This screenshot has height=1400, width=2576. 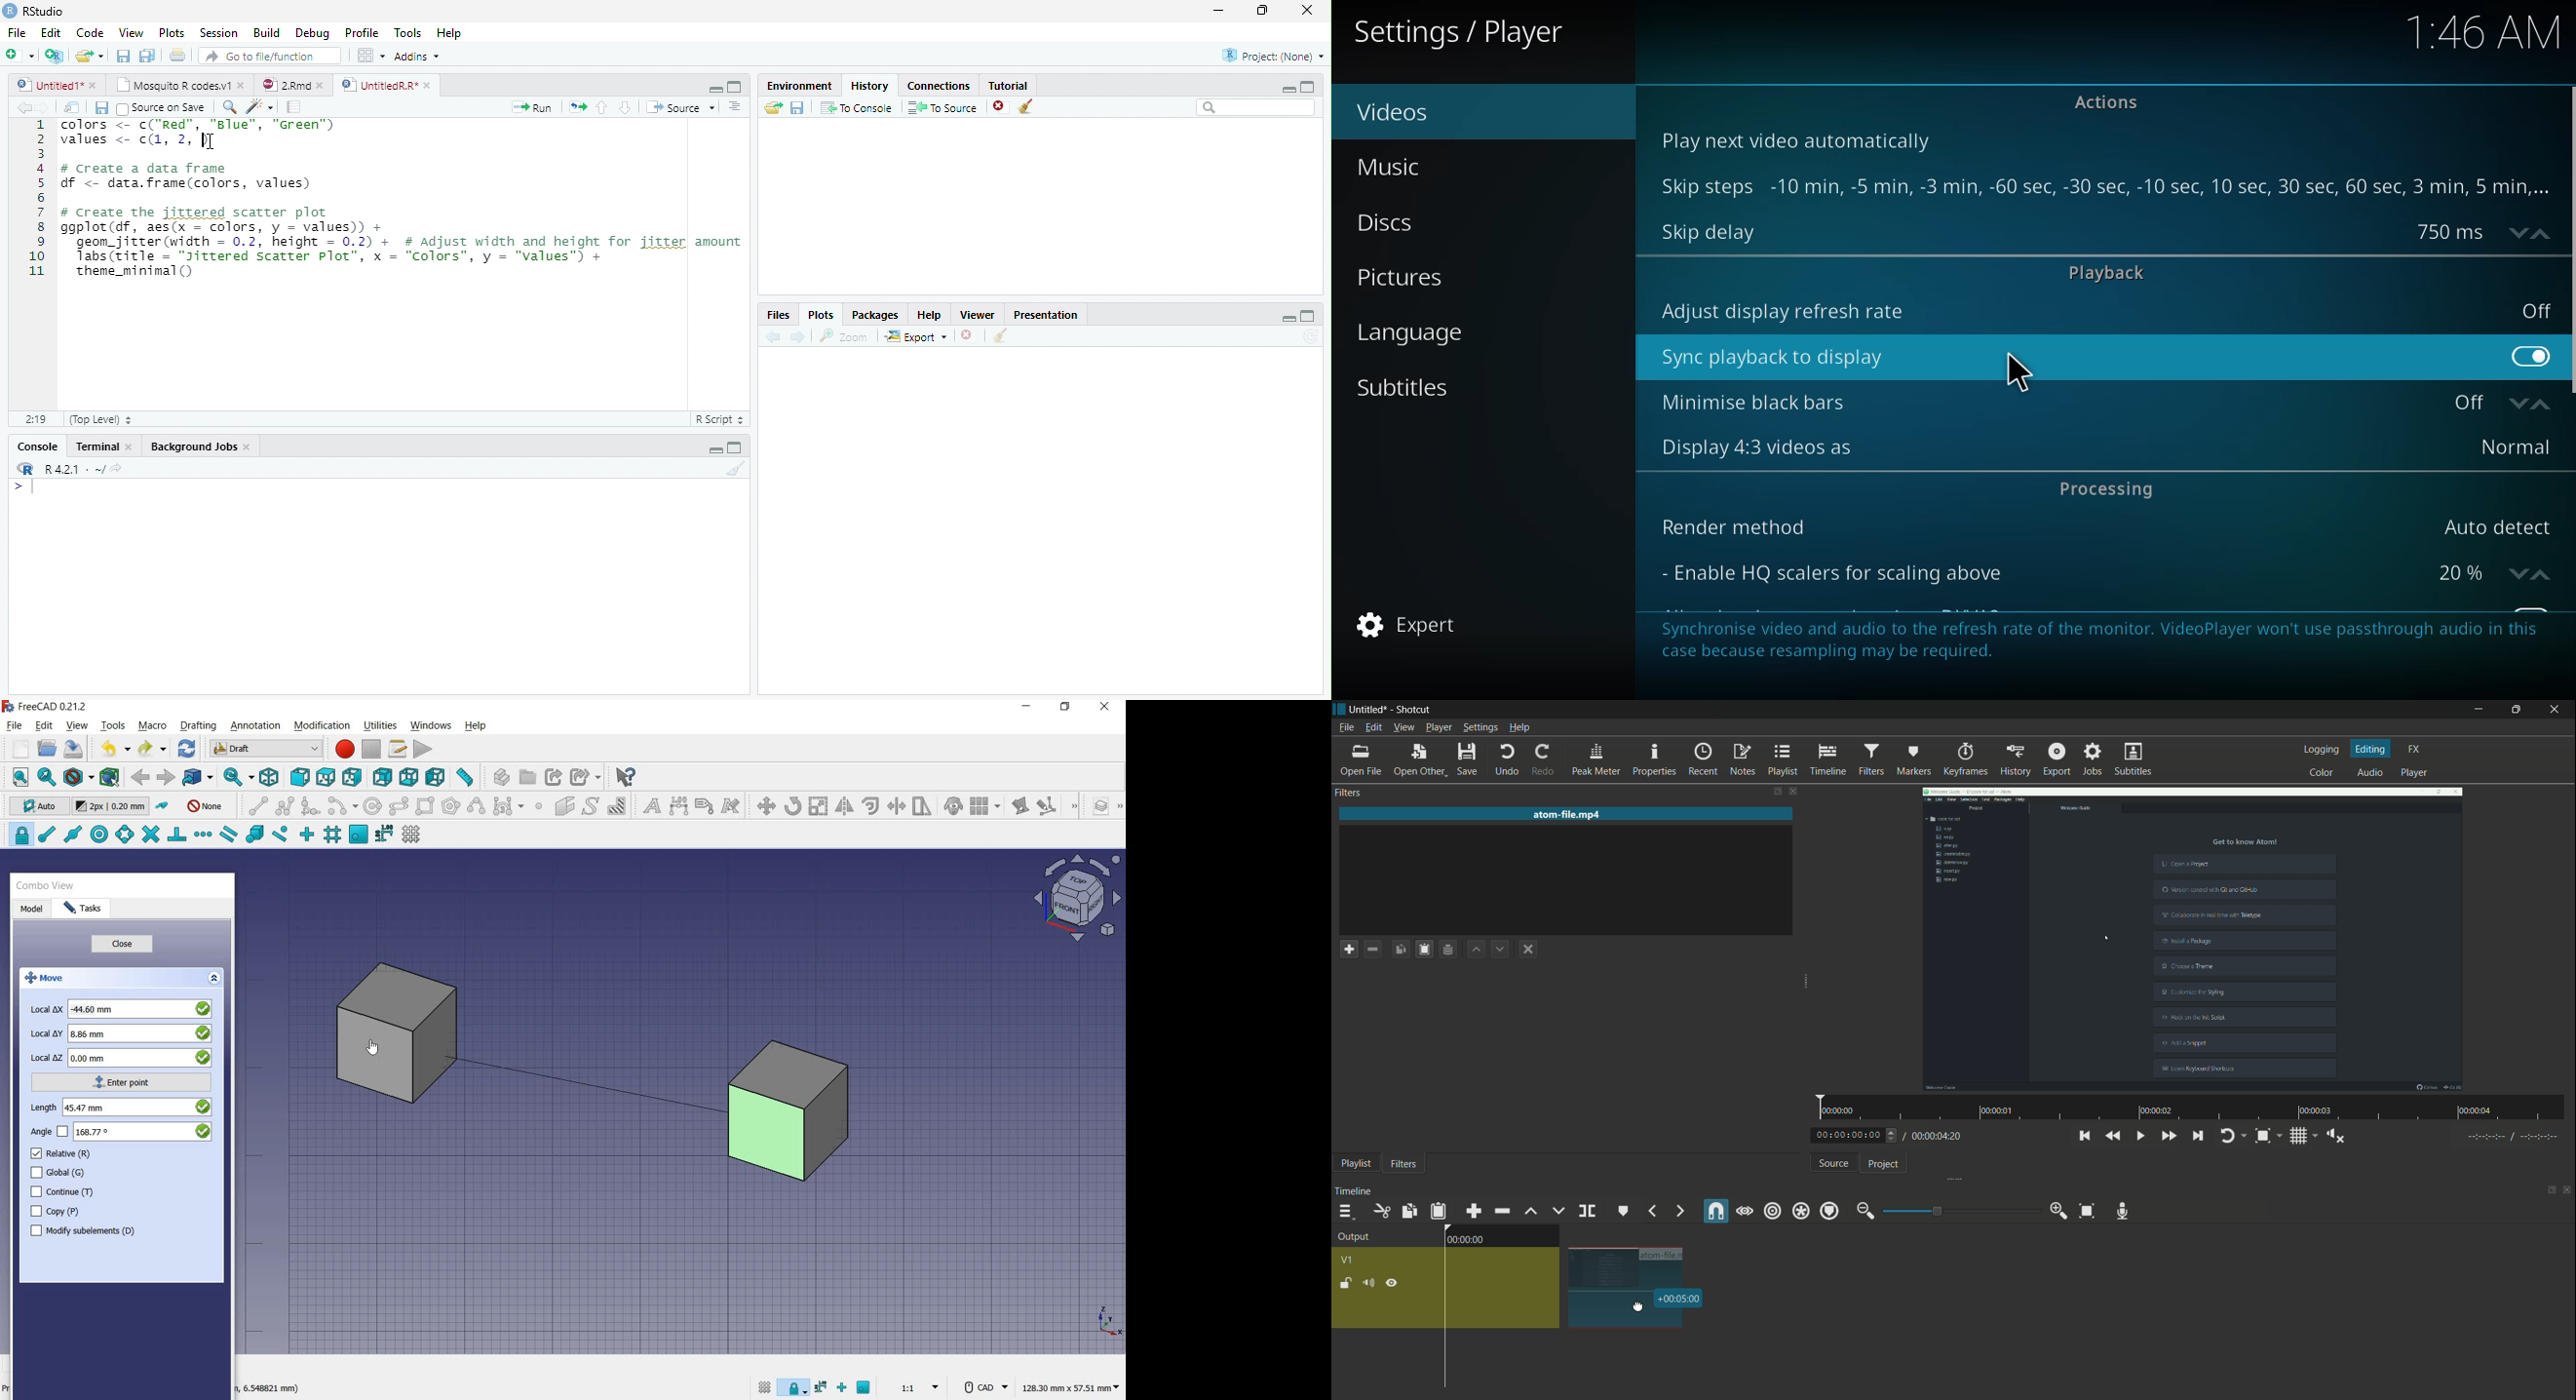 I want to click on Project: (None), so click(x=1273, y=56).